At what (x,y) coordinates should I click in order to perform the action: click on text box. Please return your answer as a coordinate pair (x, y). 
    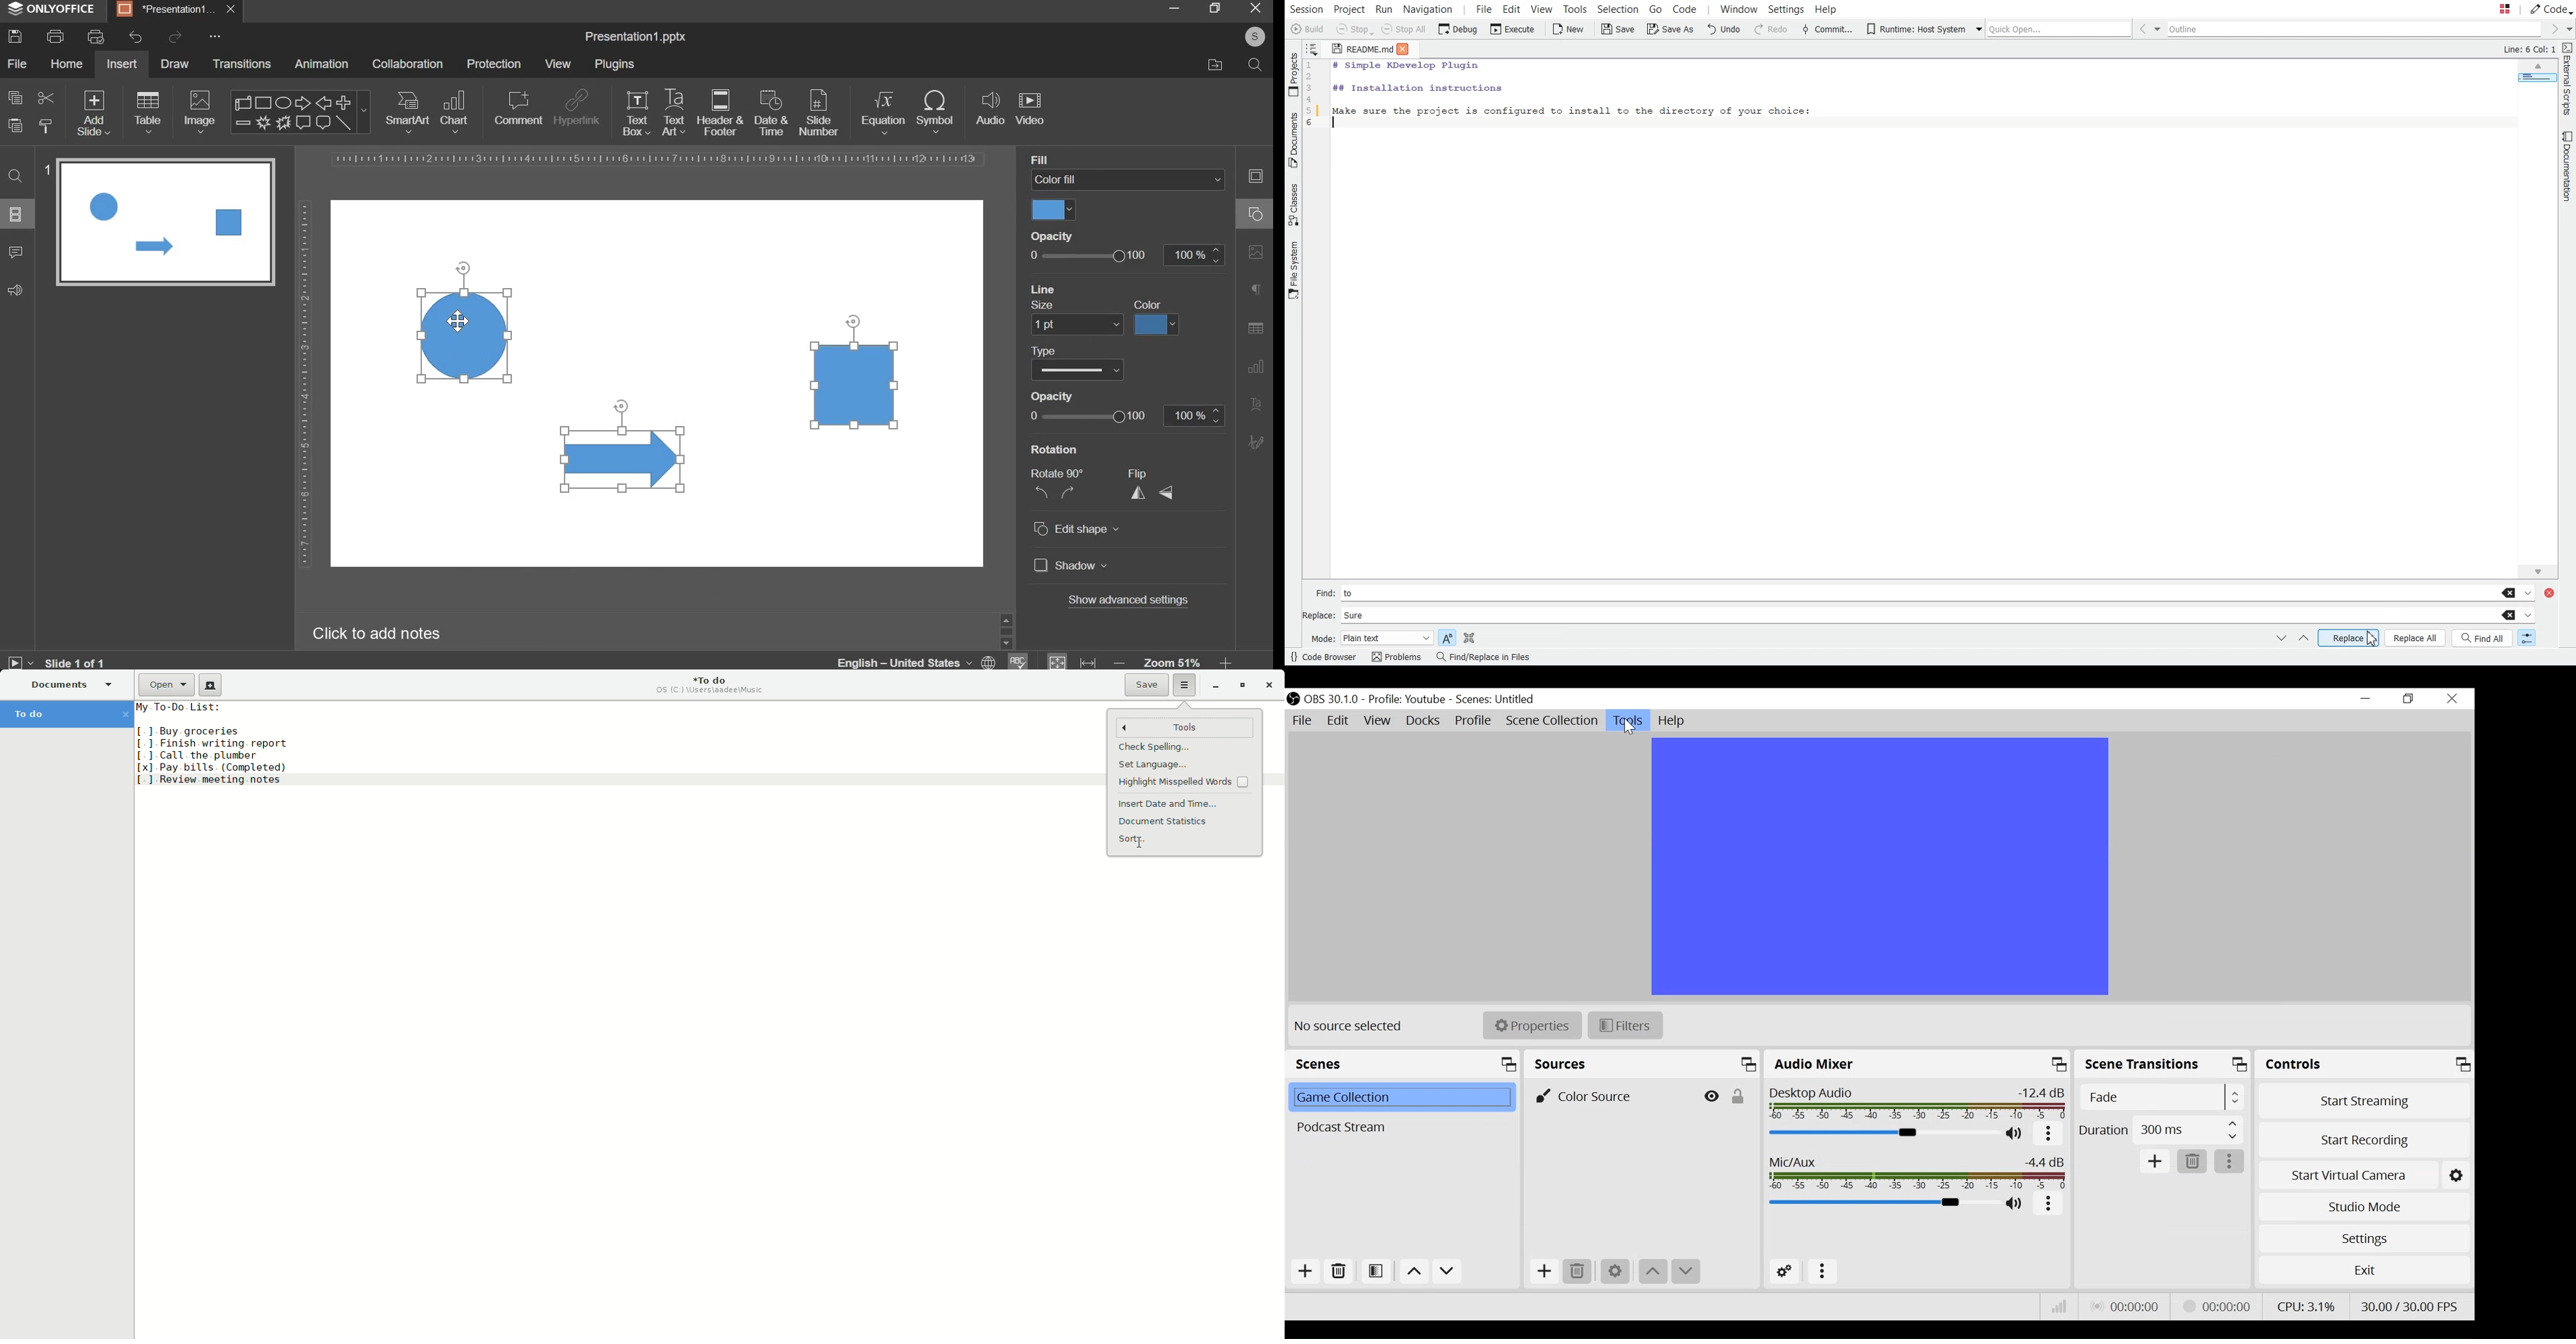
    Looking at the image, I should click on (637, 113).